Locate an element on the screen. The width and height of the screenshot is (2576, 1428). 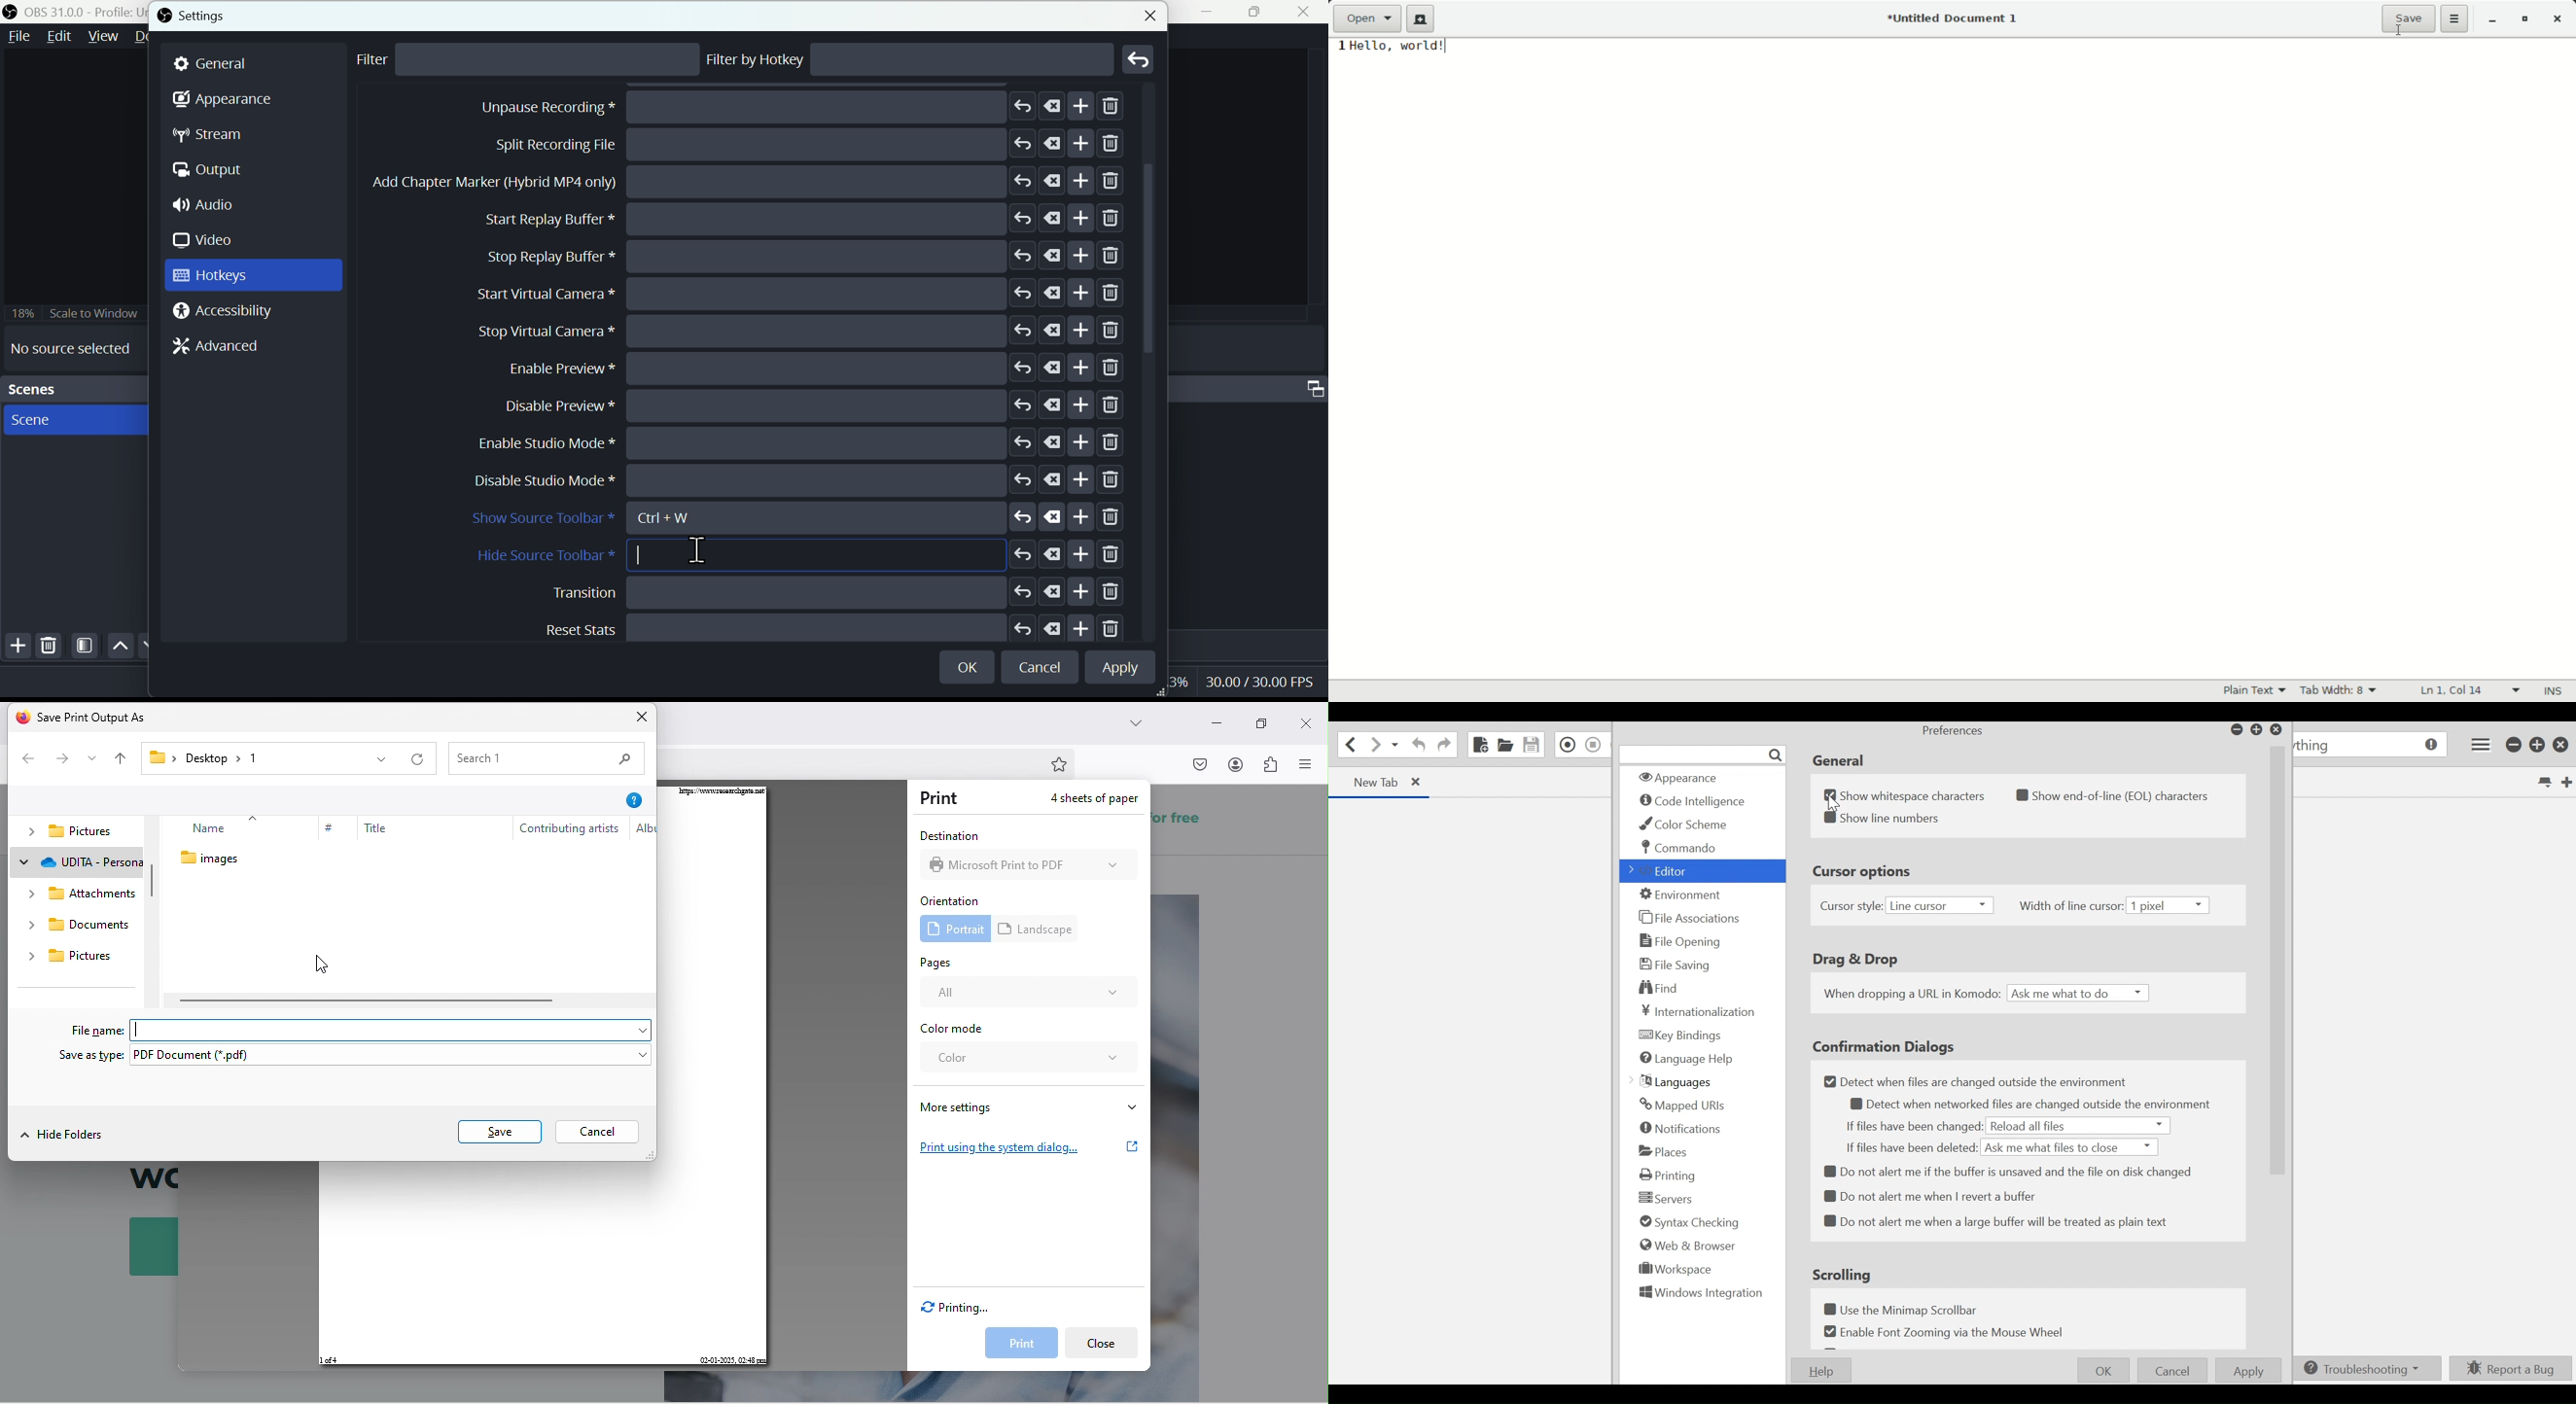
account is located at coordinates (1236, 764).